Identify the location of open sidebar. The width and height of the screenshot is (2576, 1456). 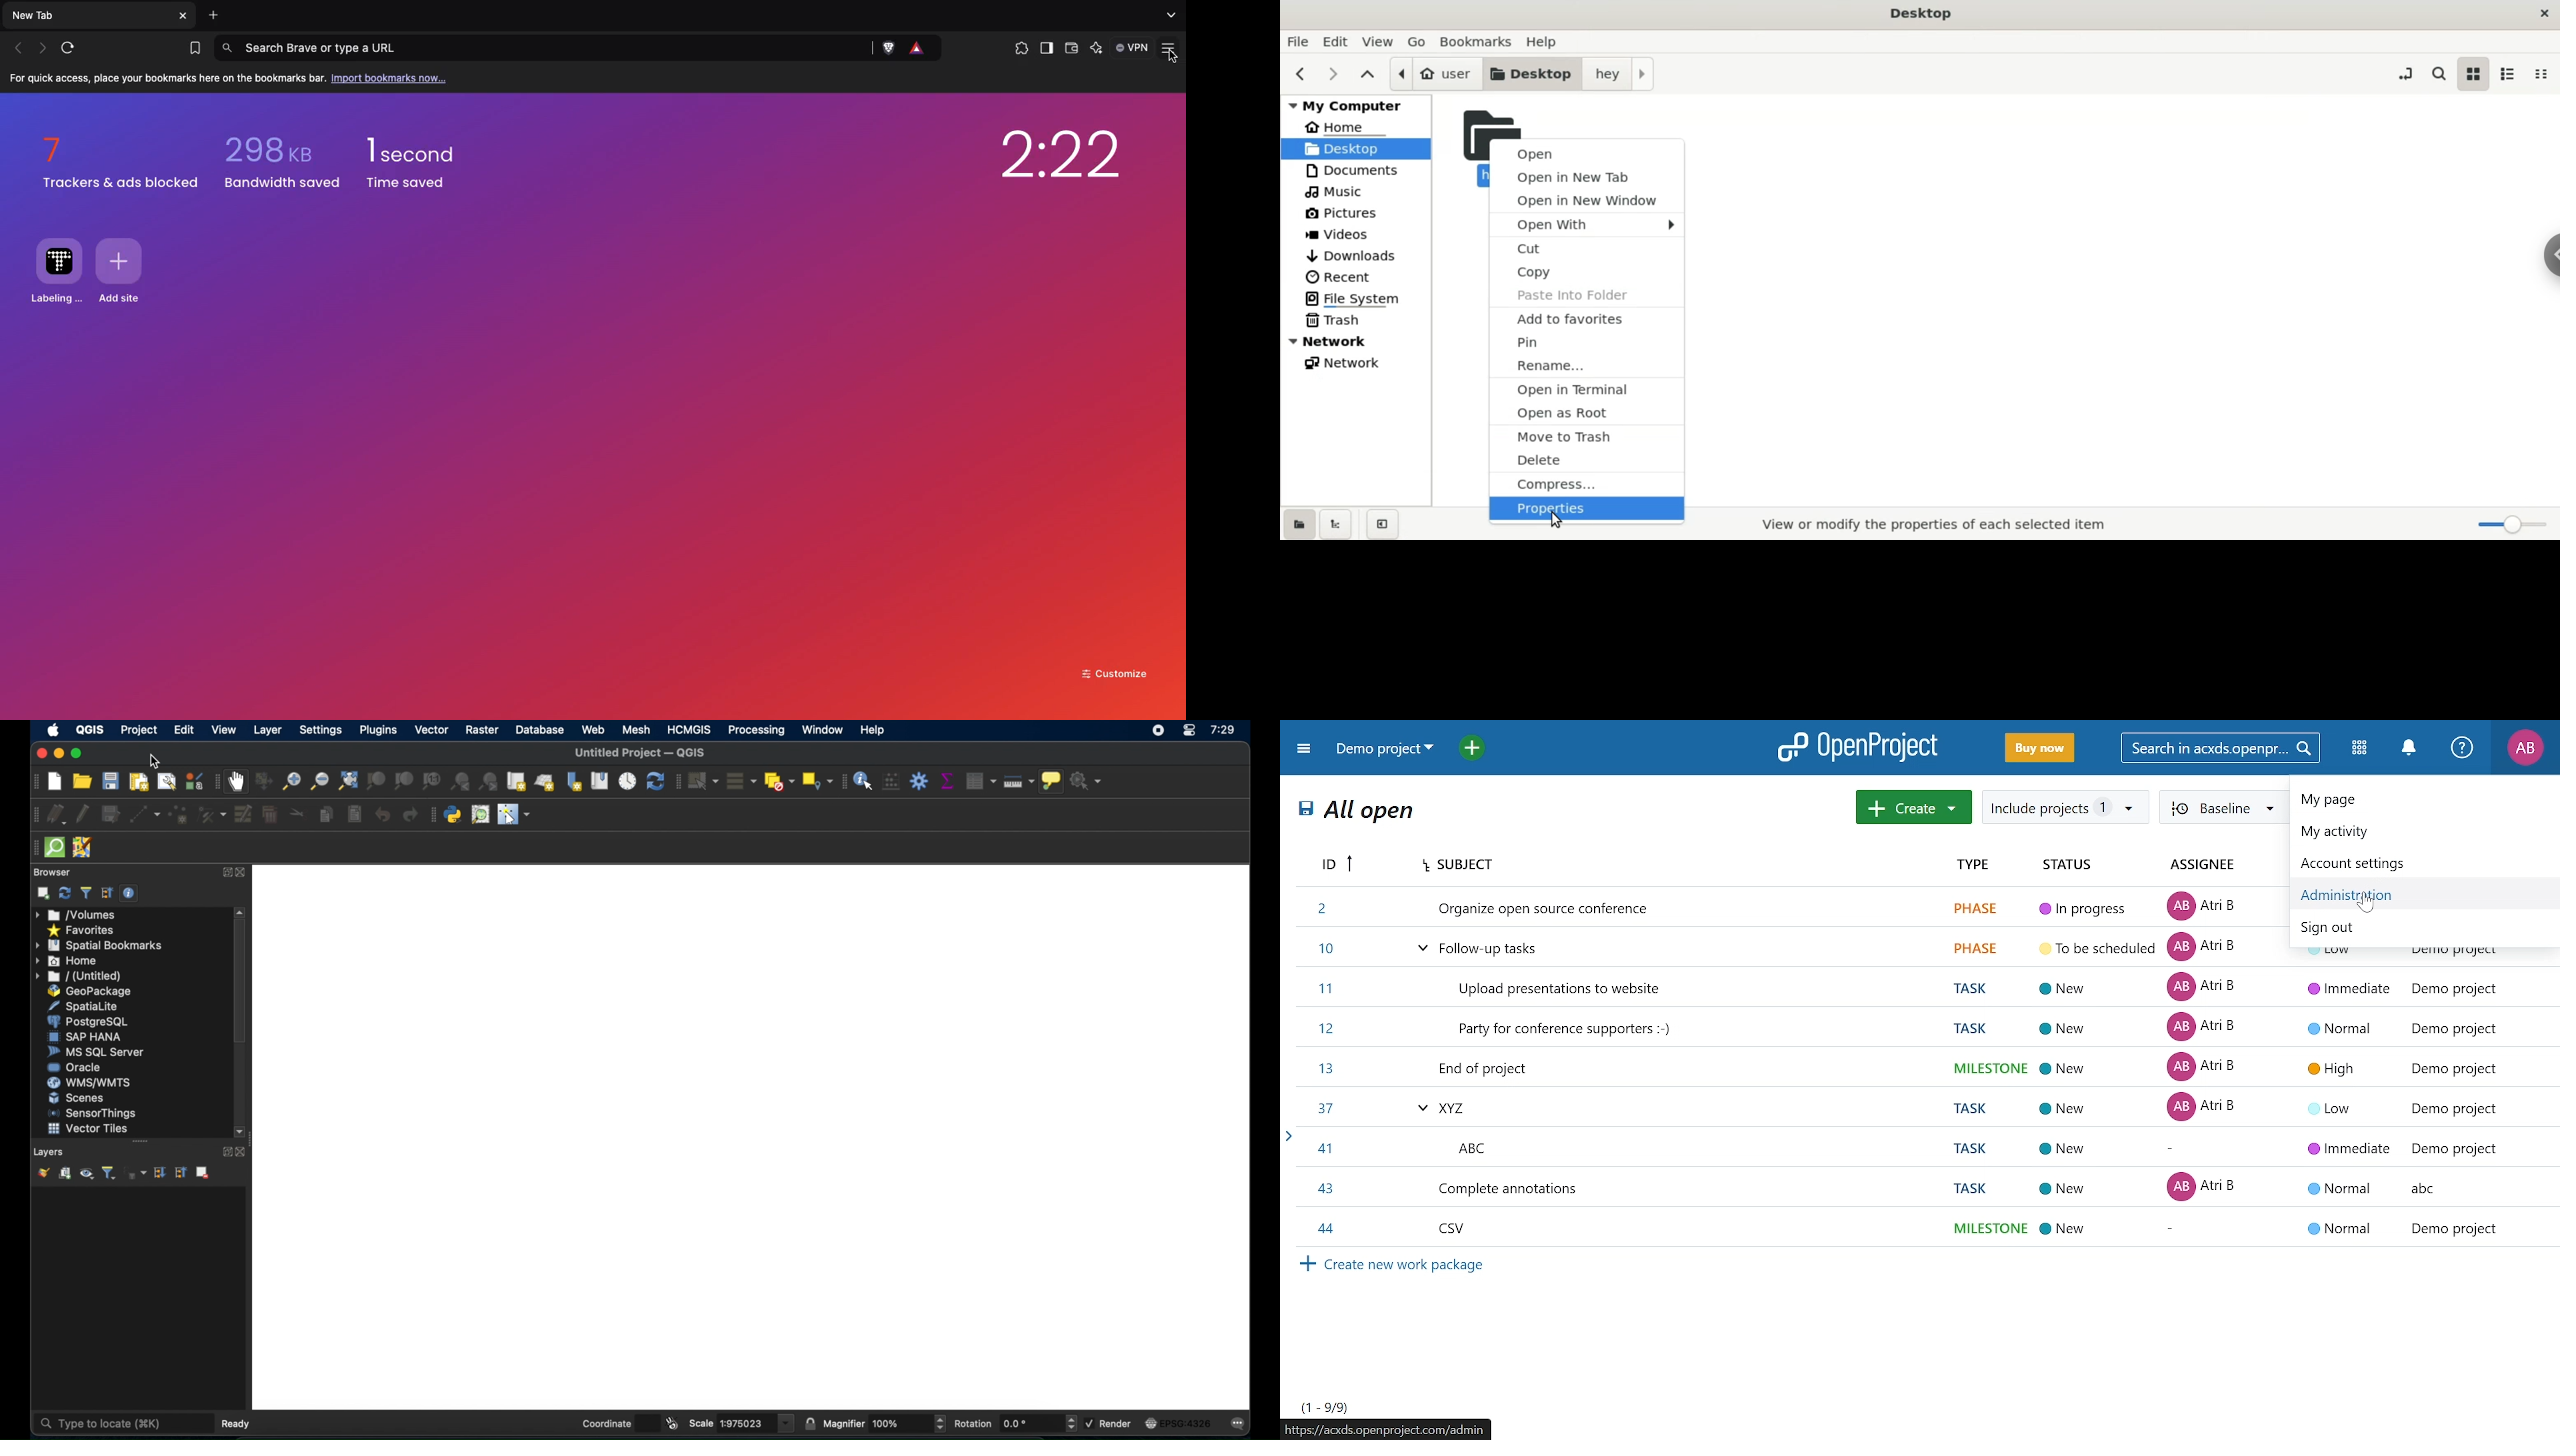
(1288, 1136).